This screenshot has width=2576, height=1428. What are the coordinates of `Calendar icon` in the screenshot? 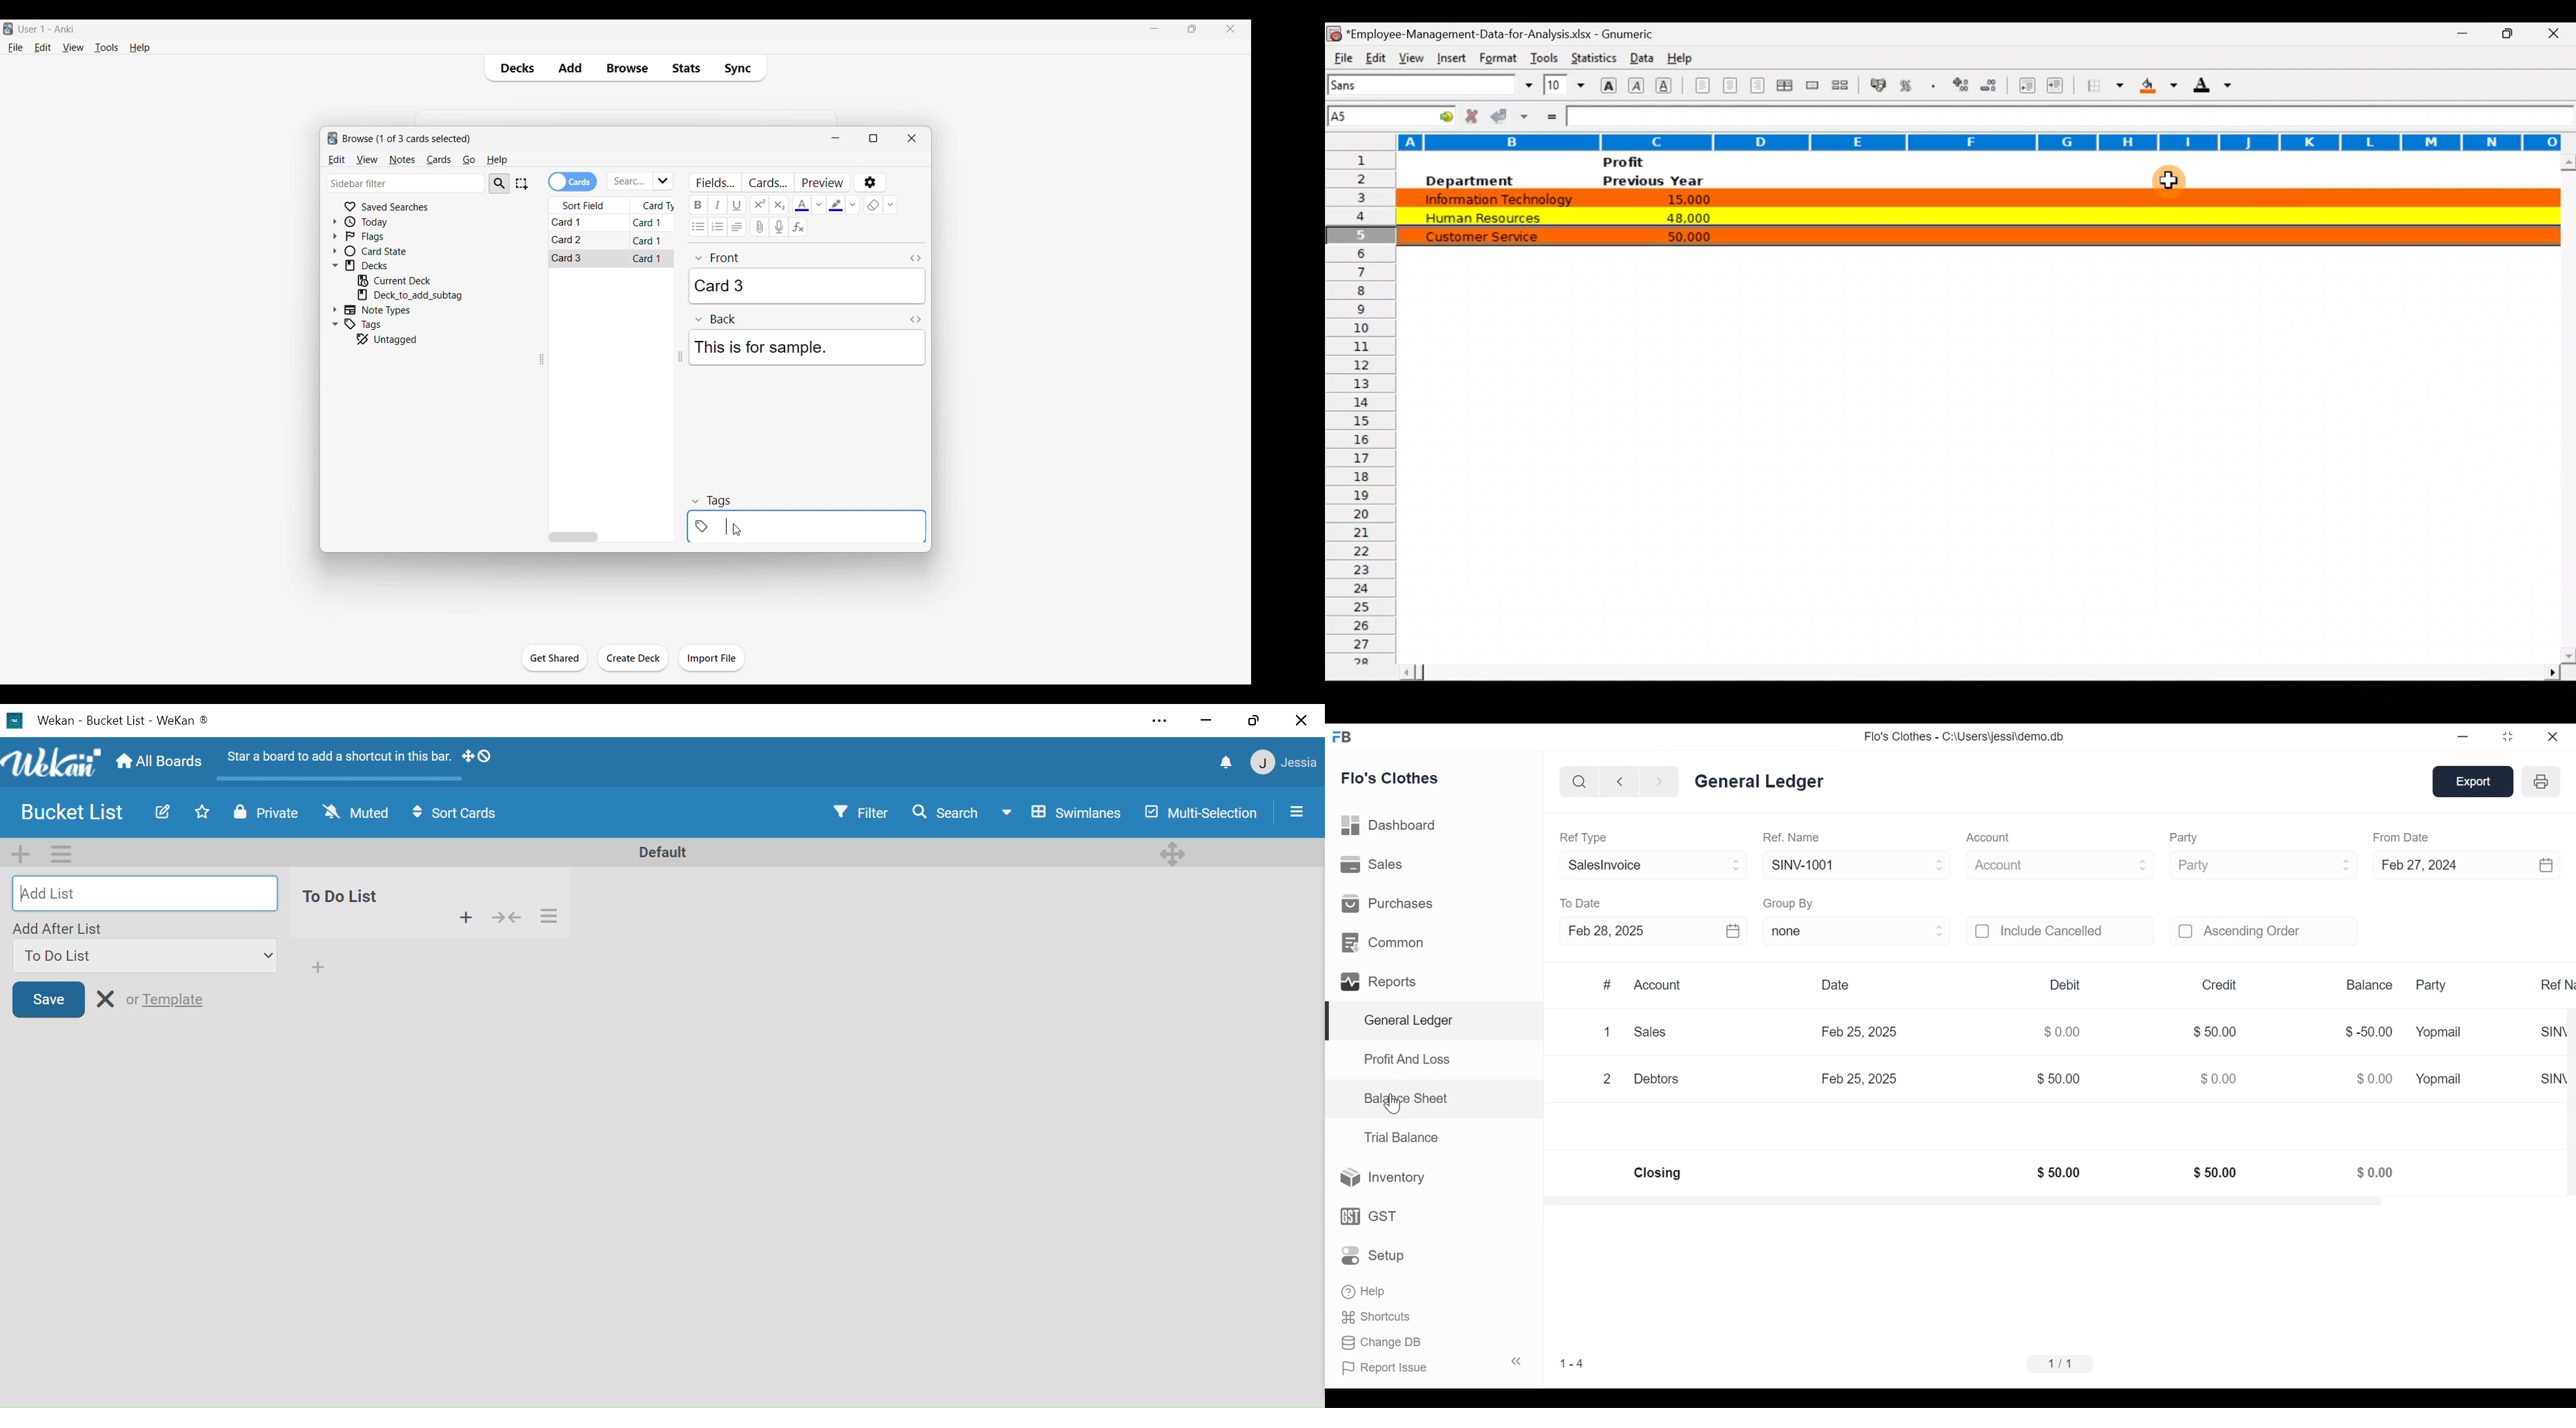 It's located at (1732, 931).